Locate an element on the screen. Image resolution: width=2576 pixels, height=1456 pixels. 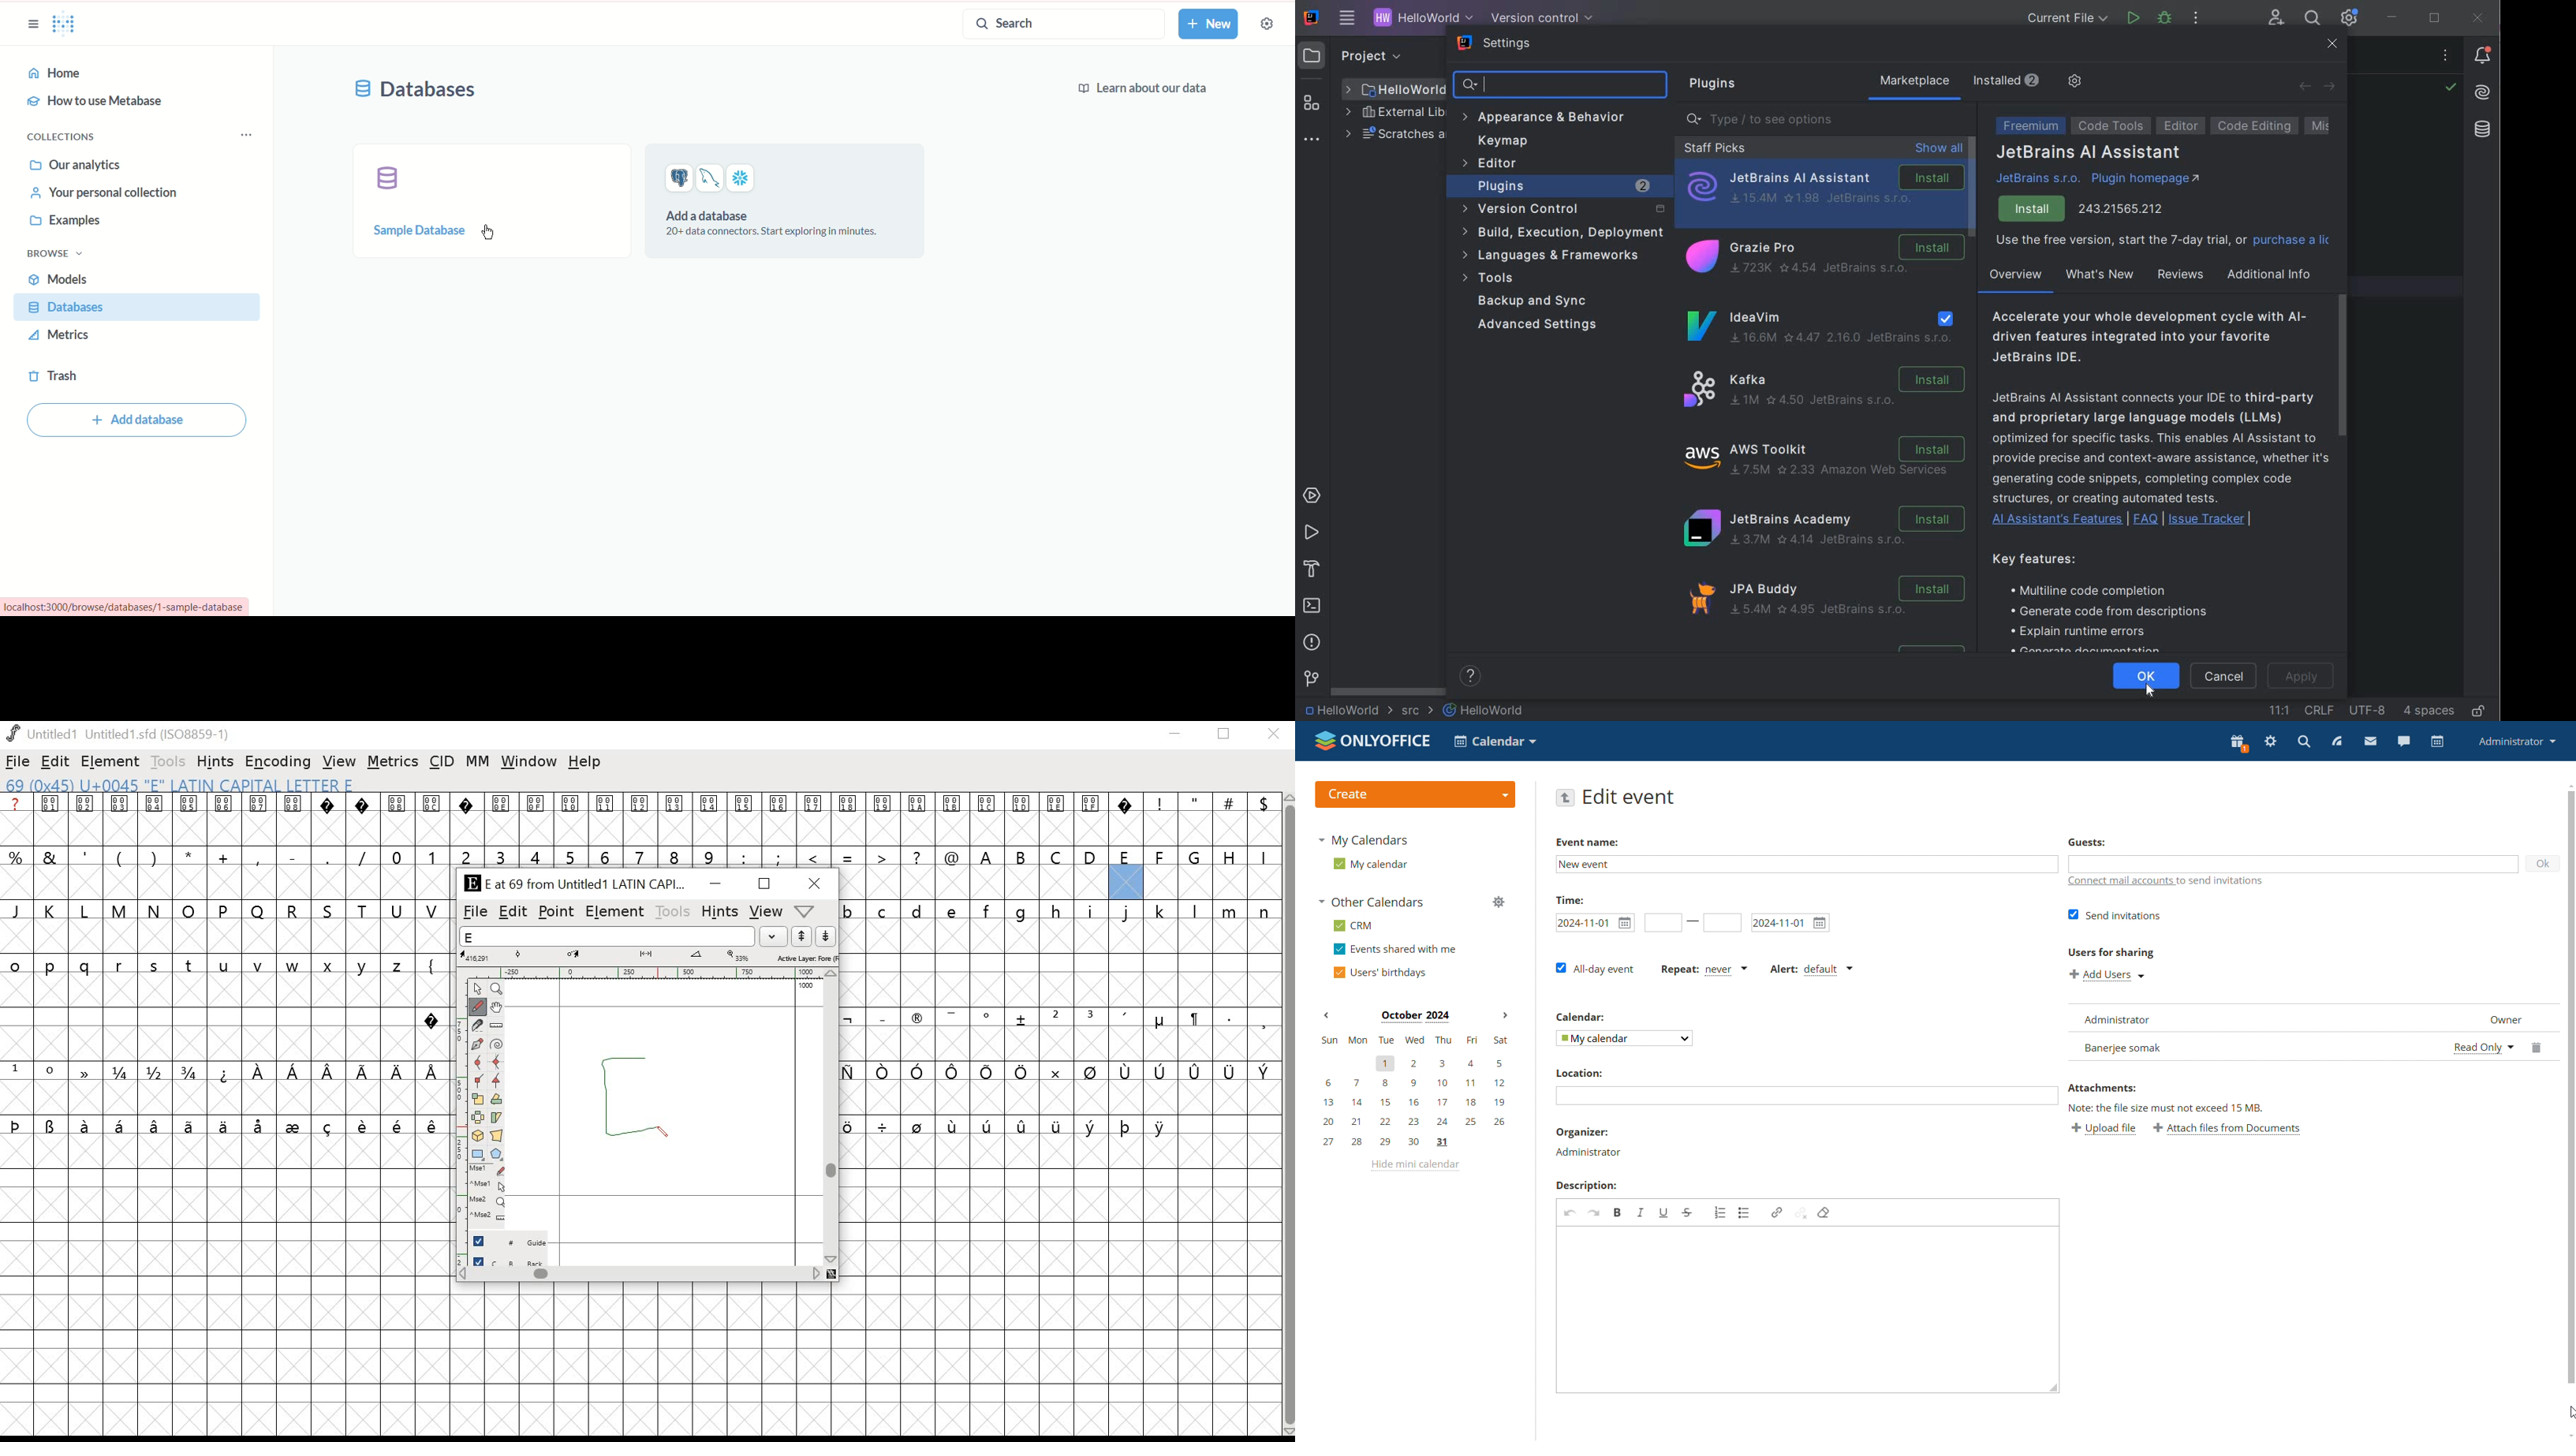
minimize is located at coordinates (1175, 736).